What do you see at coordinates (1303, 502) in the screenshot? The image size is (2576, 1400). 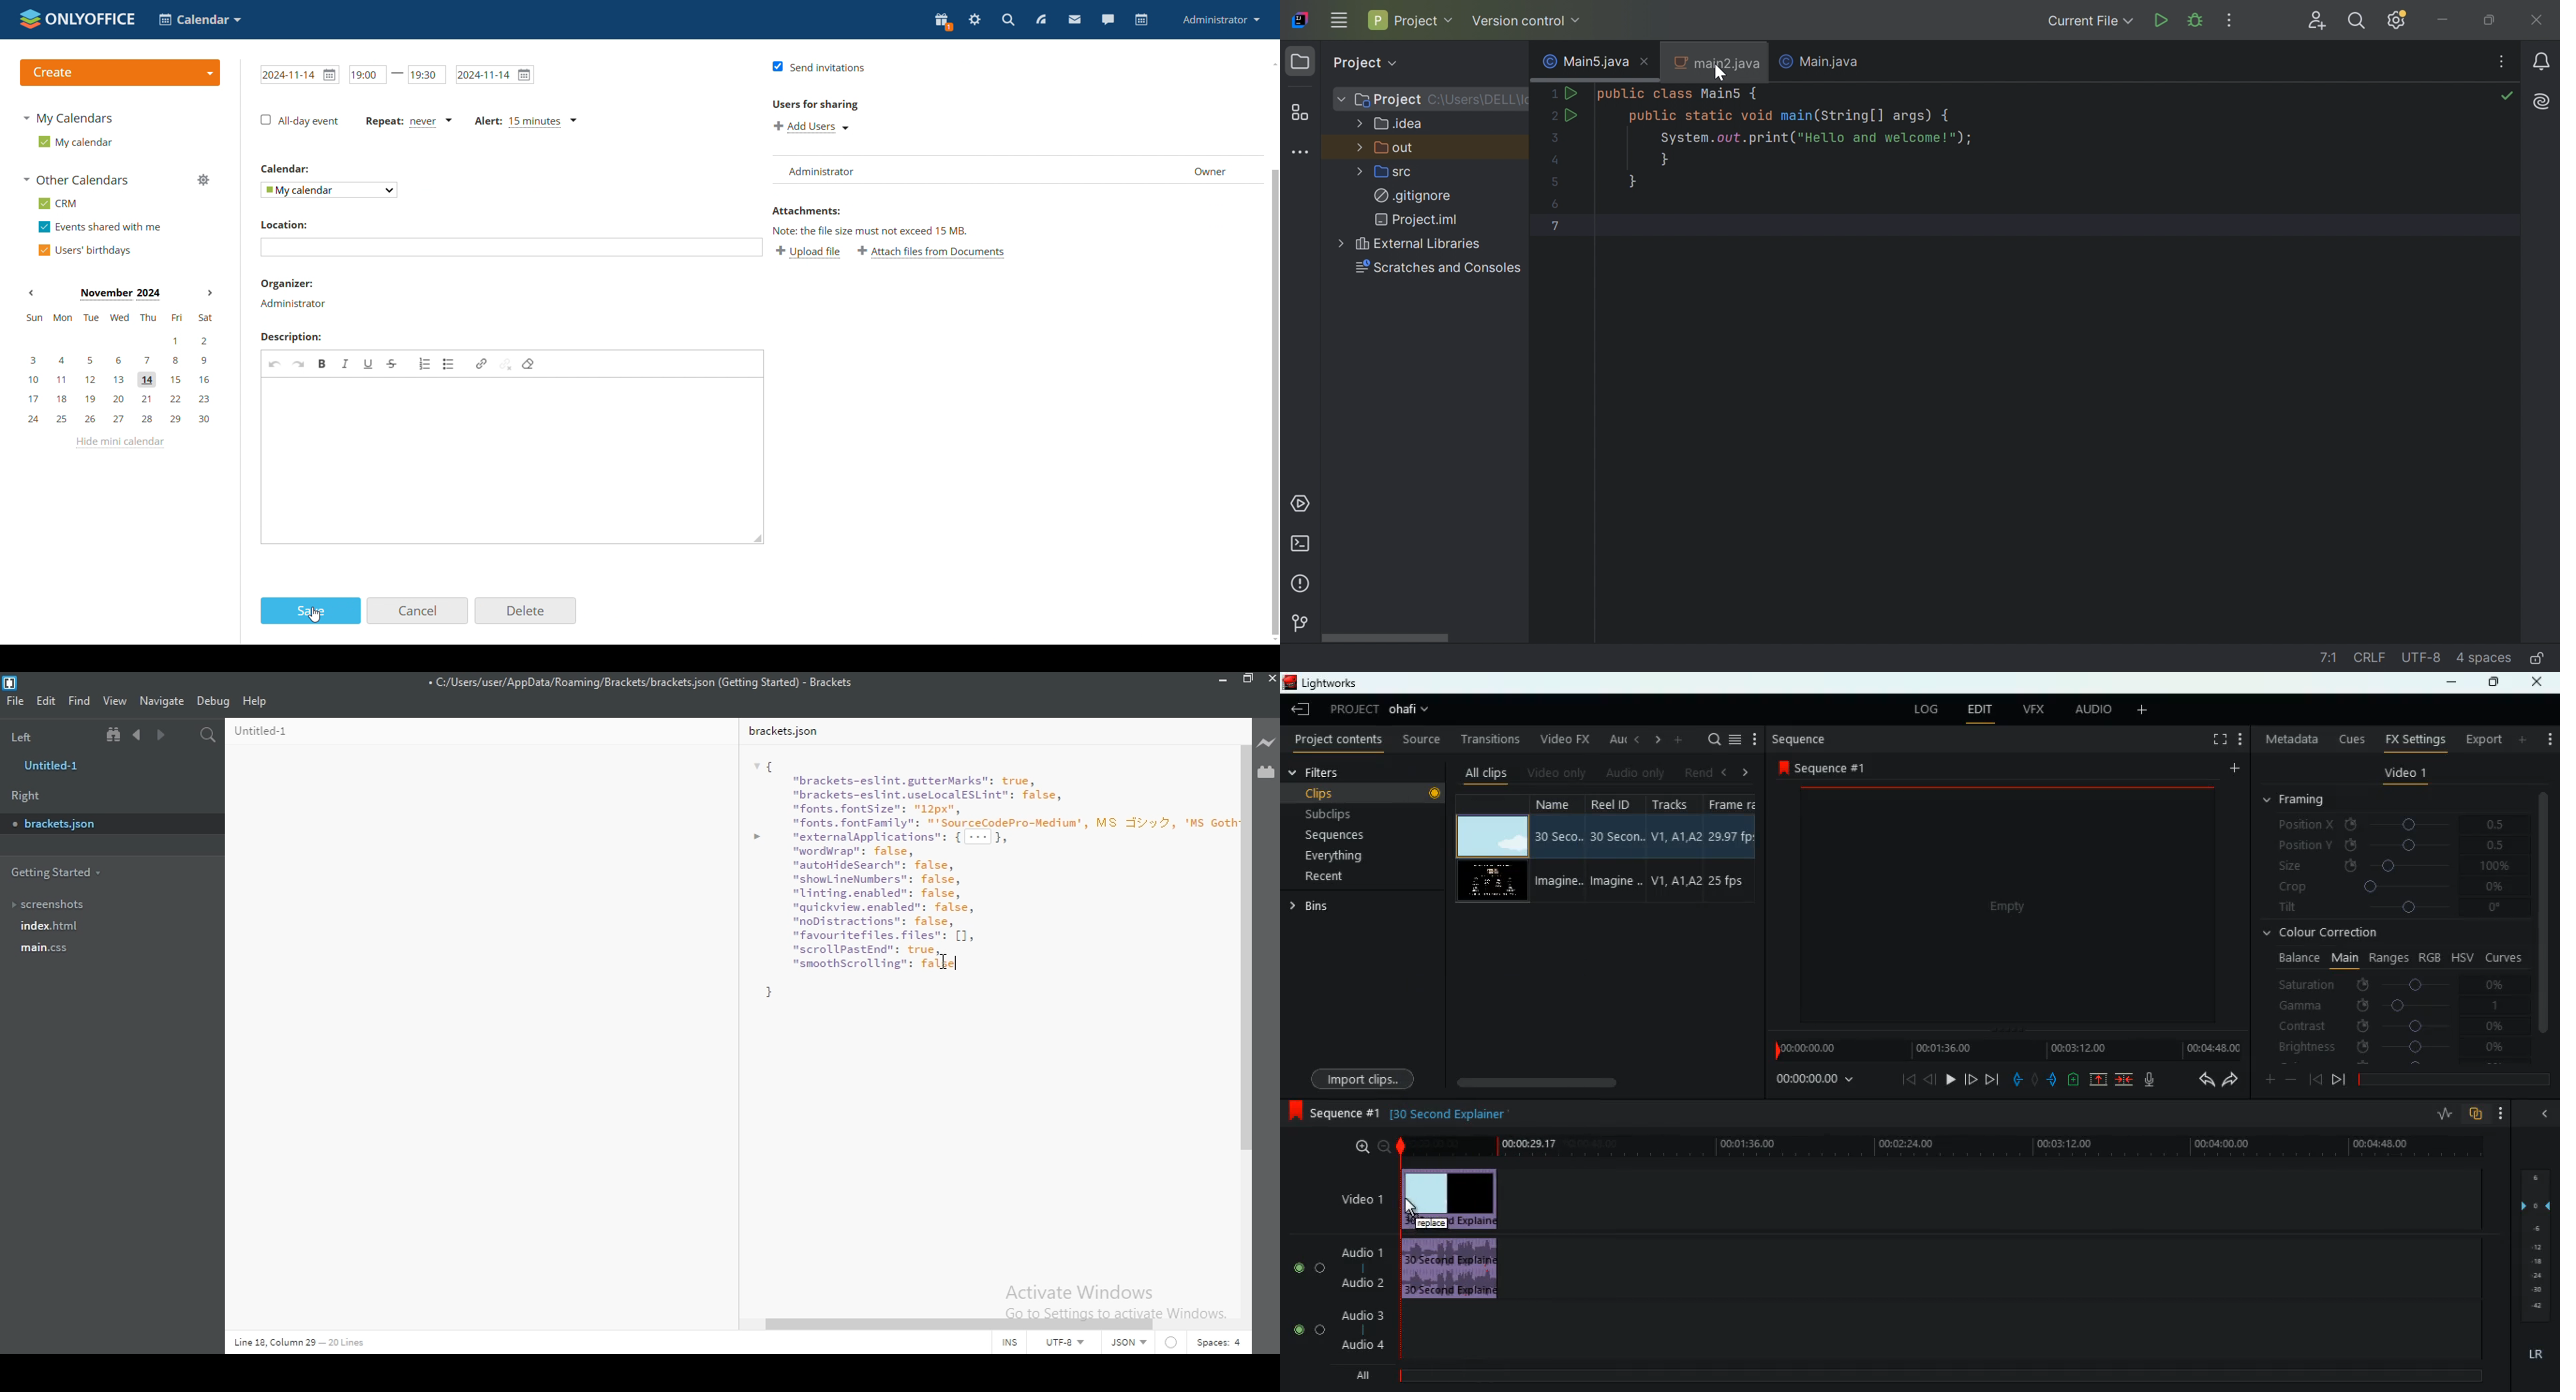 I see `Services` at bounding box center [1303, 502].